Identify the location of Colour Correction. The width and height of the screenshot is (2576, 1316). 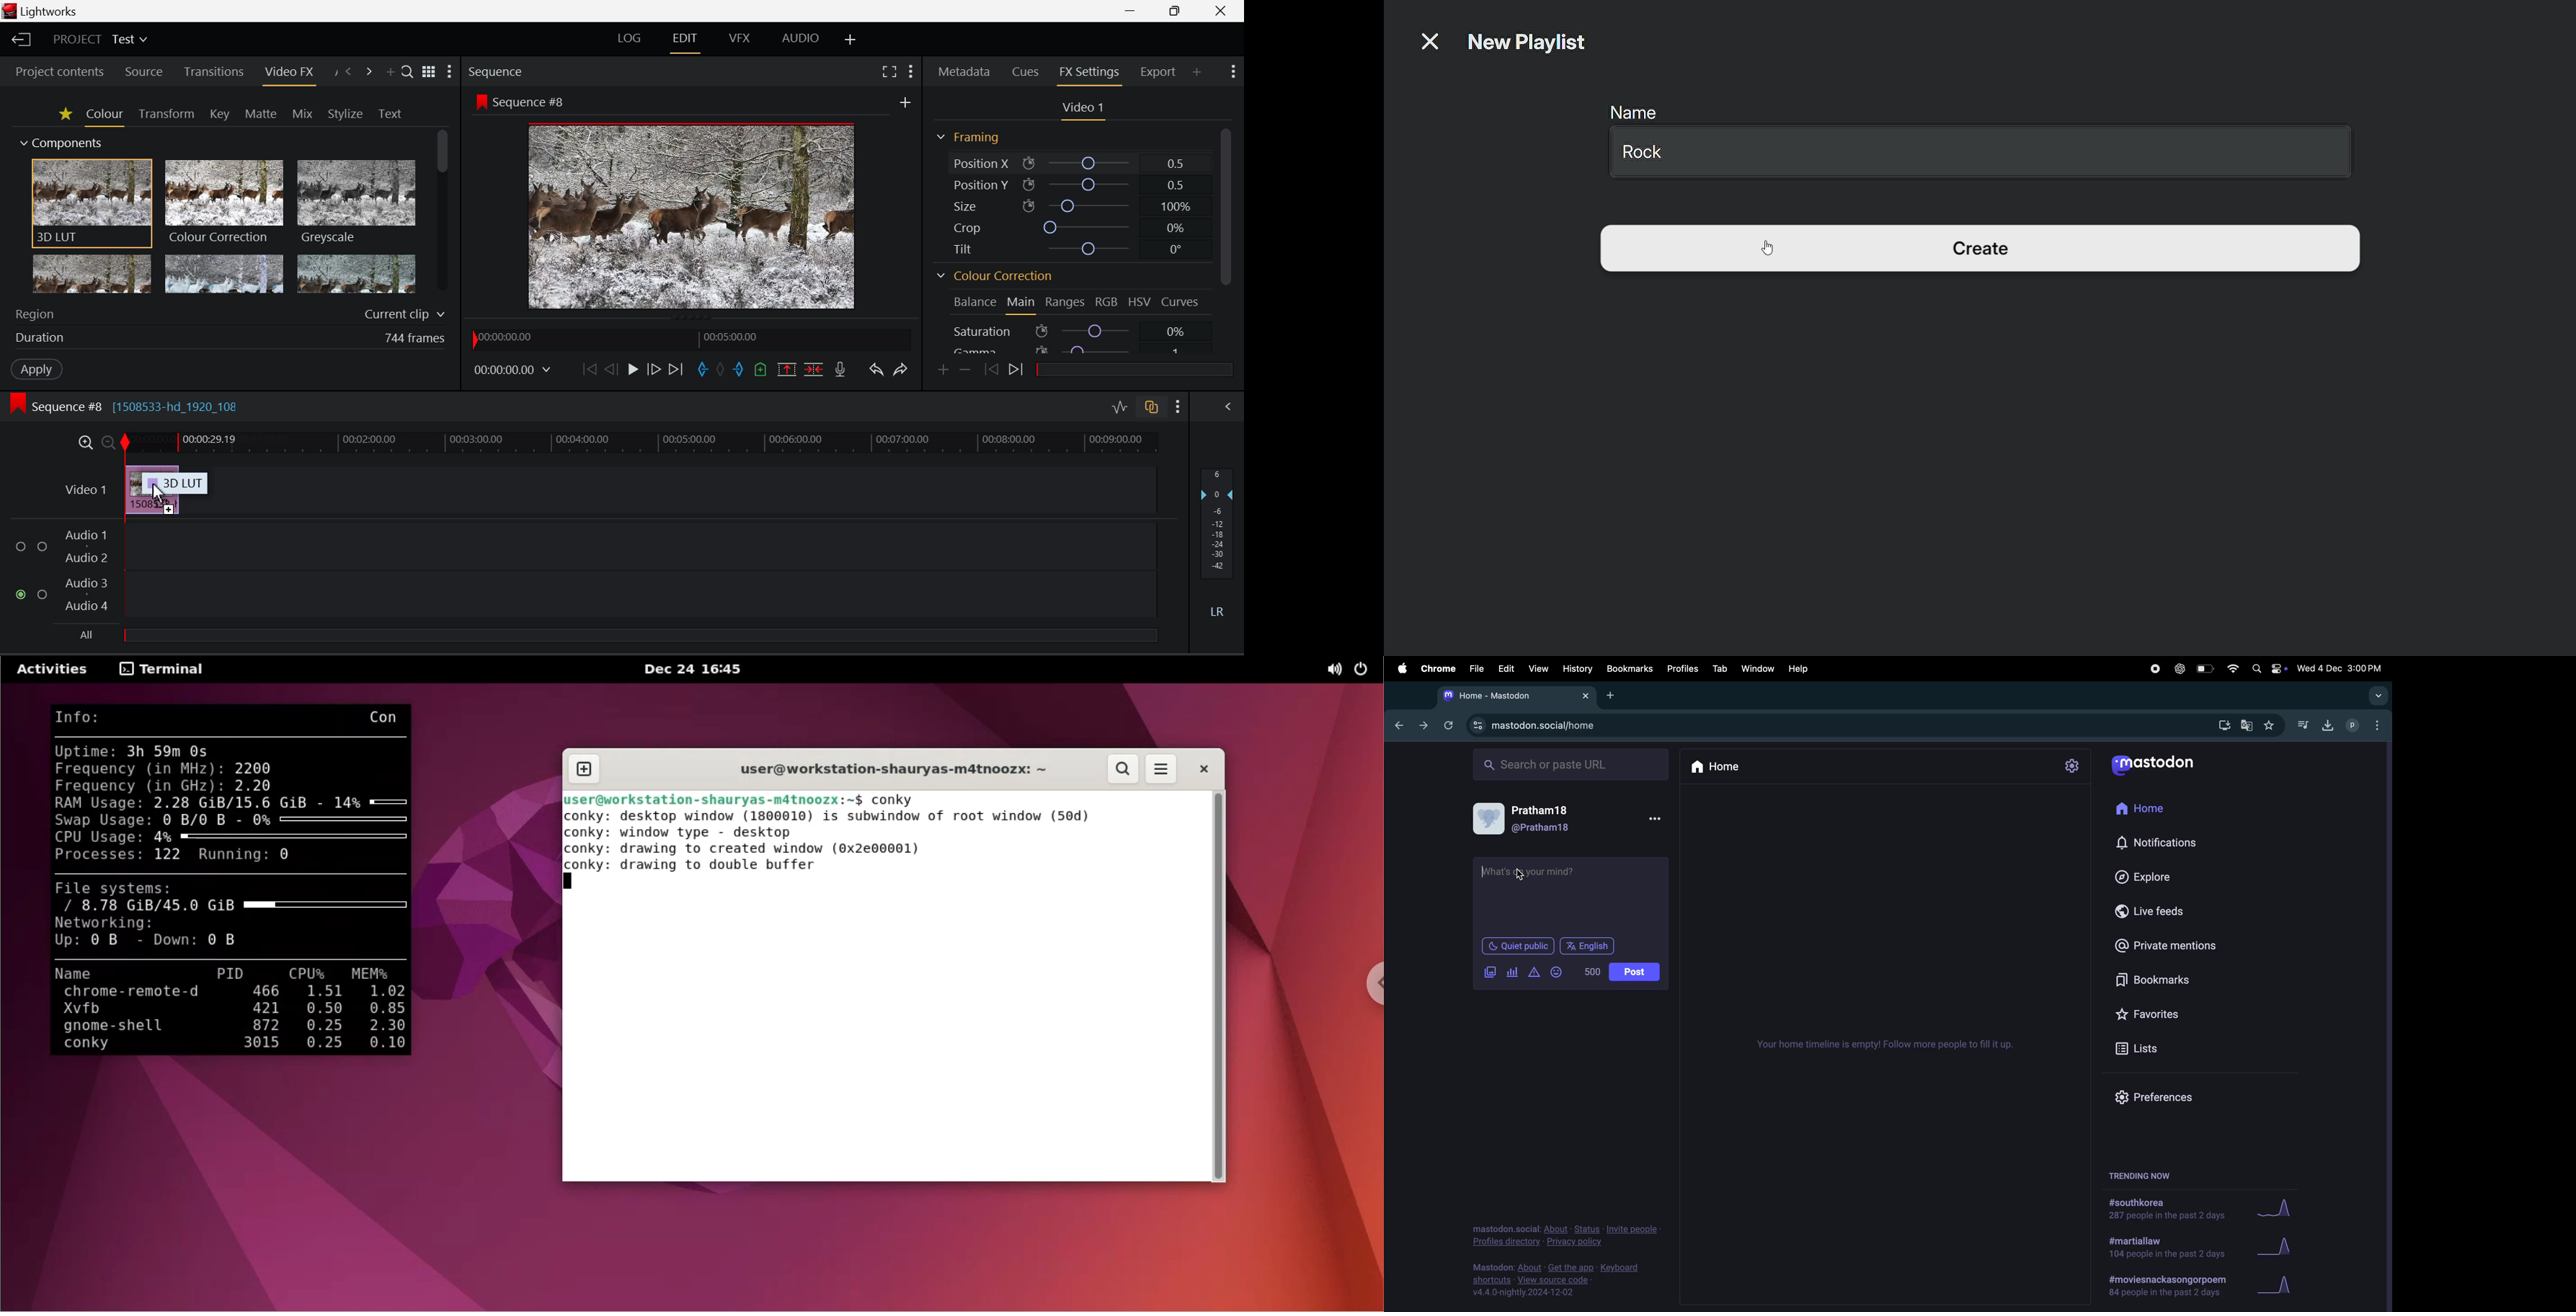
(225, 202).